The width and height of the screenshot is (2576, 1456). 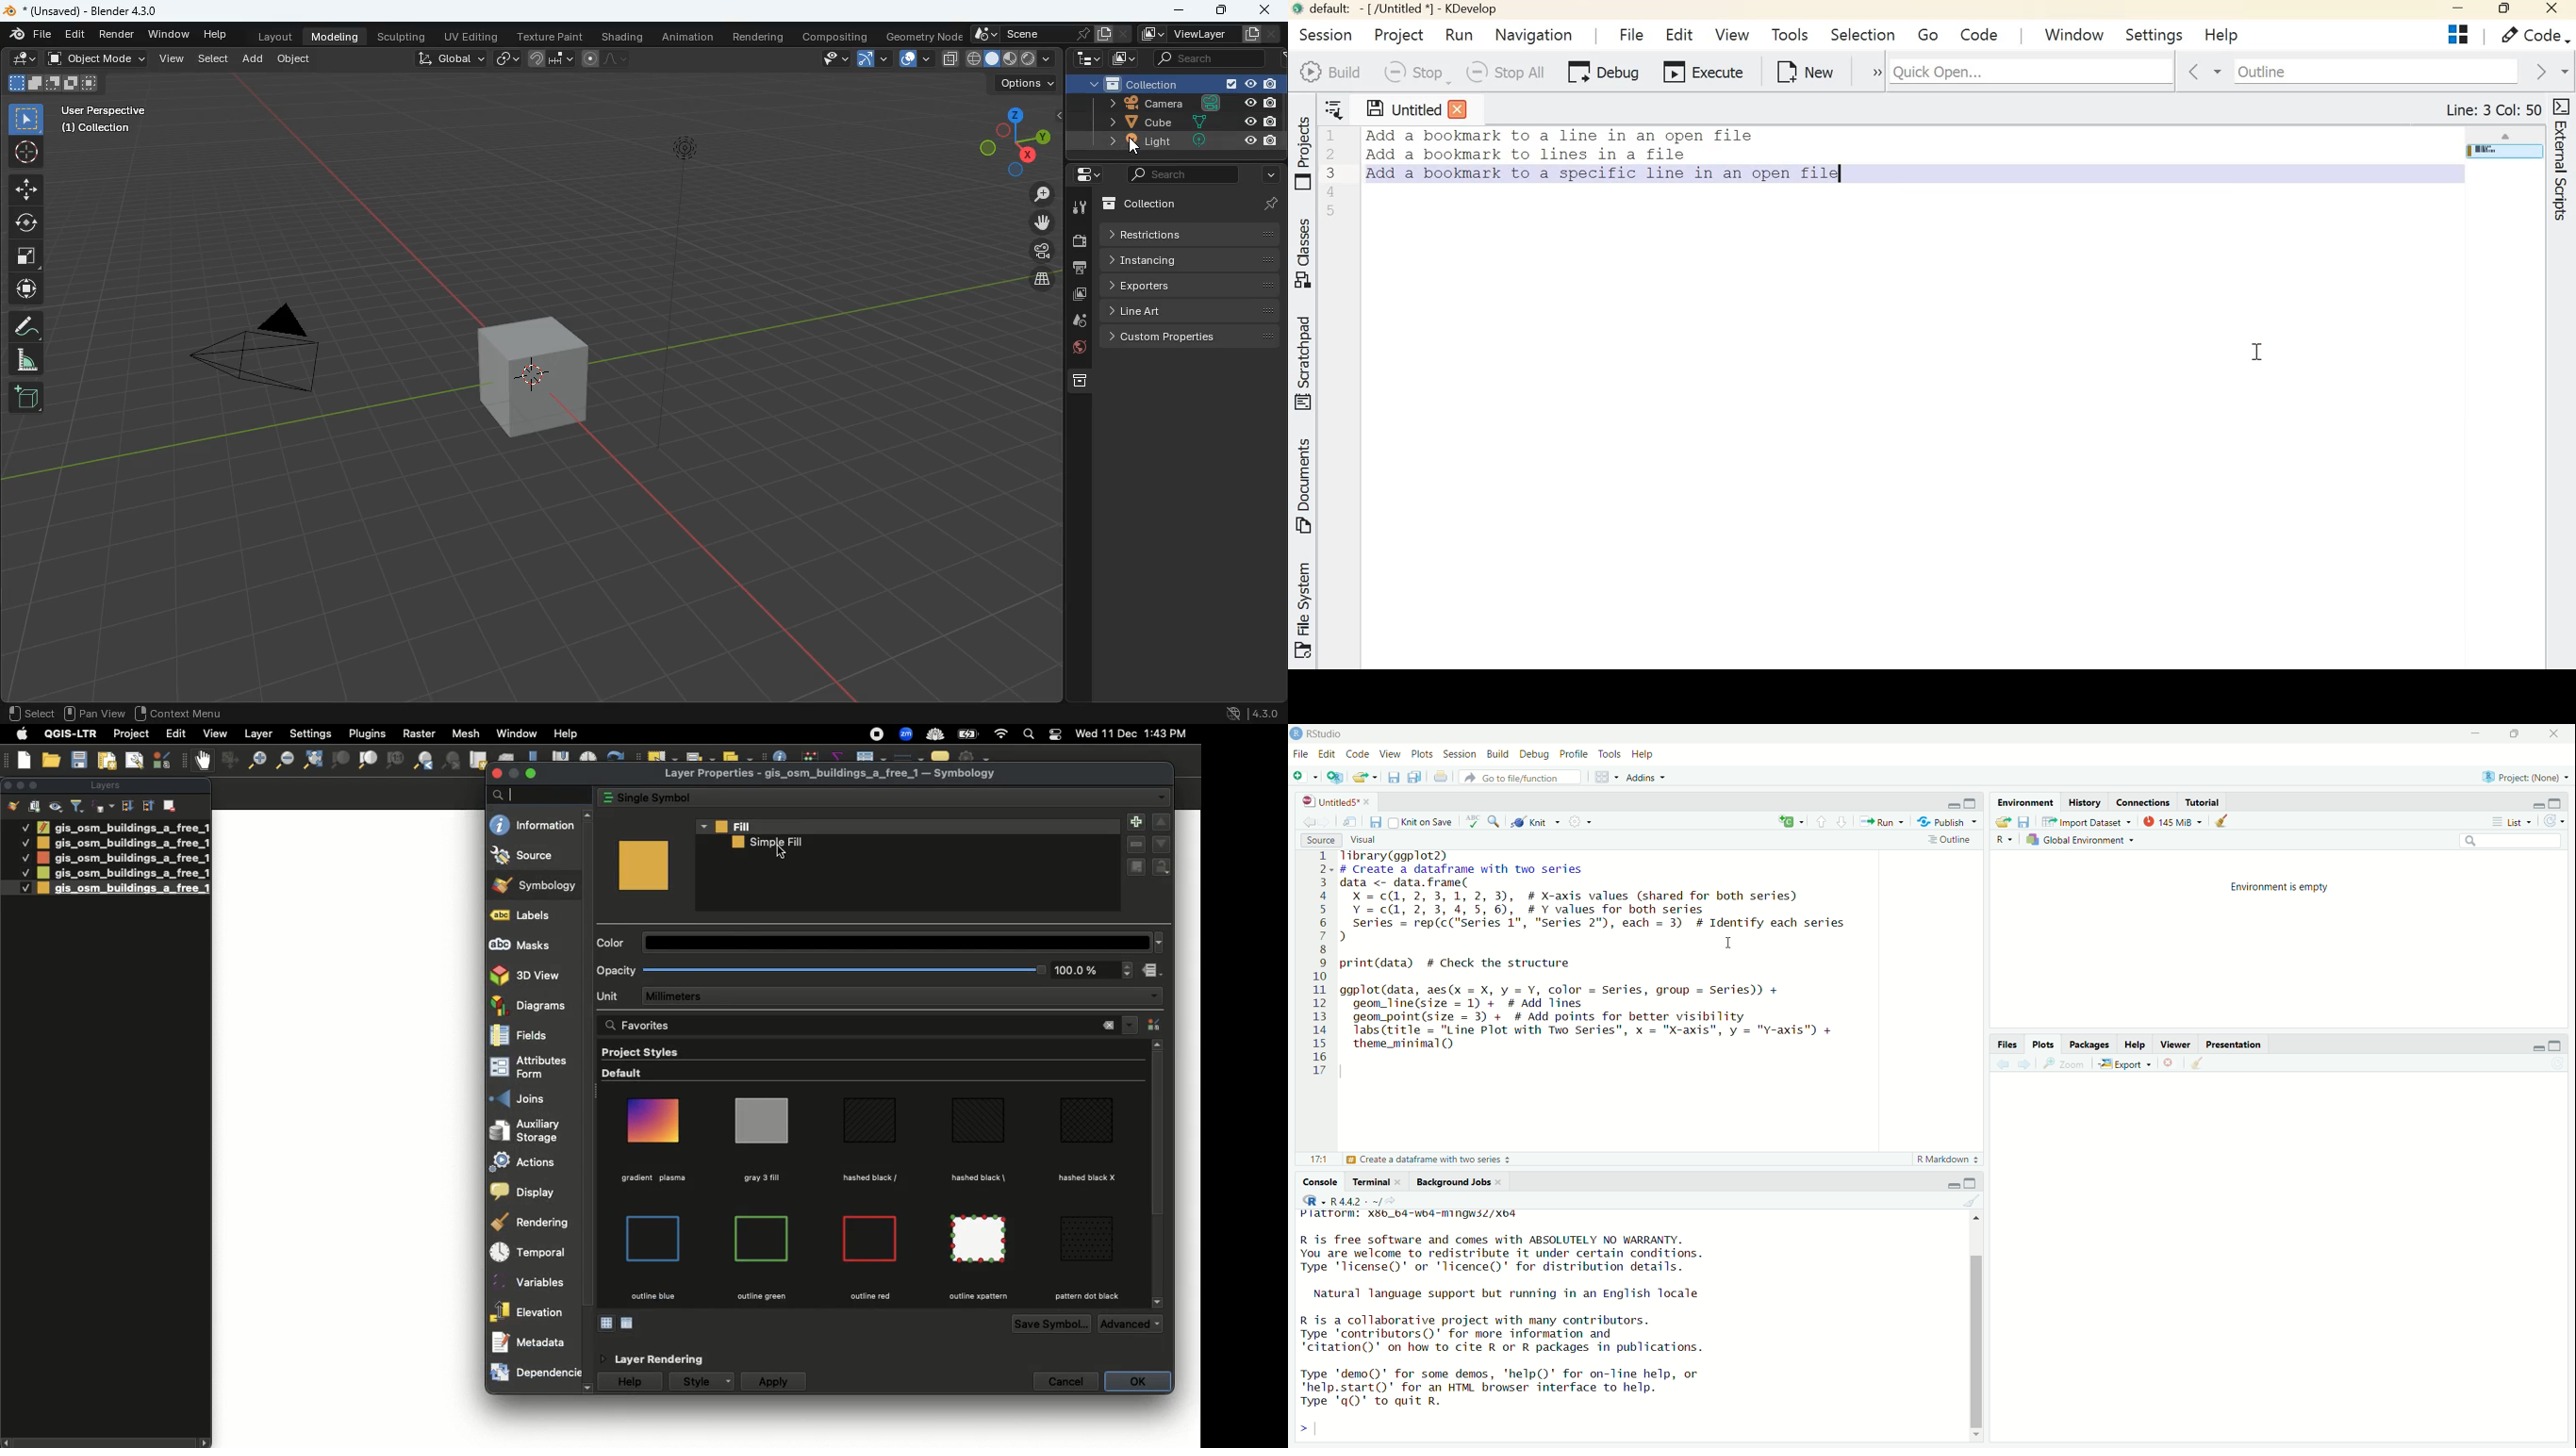 What do you see at coordinates (1972, 1201) in the screenshot?
I see `Clear object from the workspace` at bounding box center [1972, 1201].